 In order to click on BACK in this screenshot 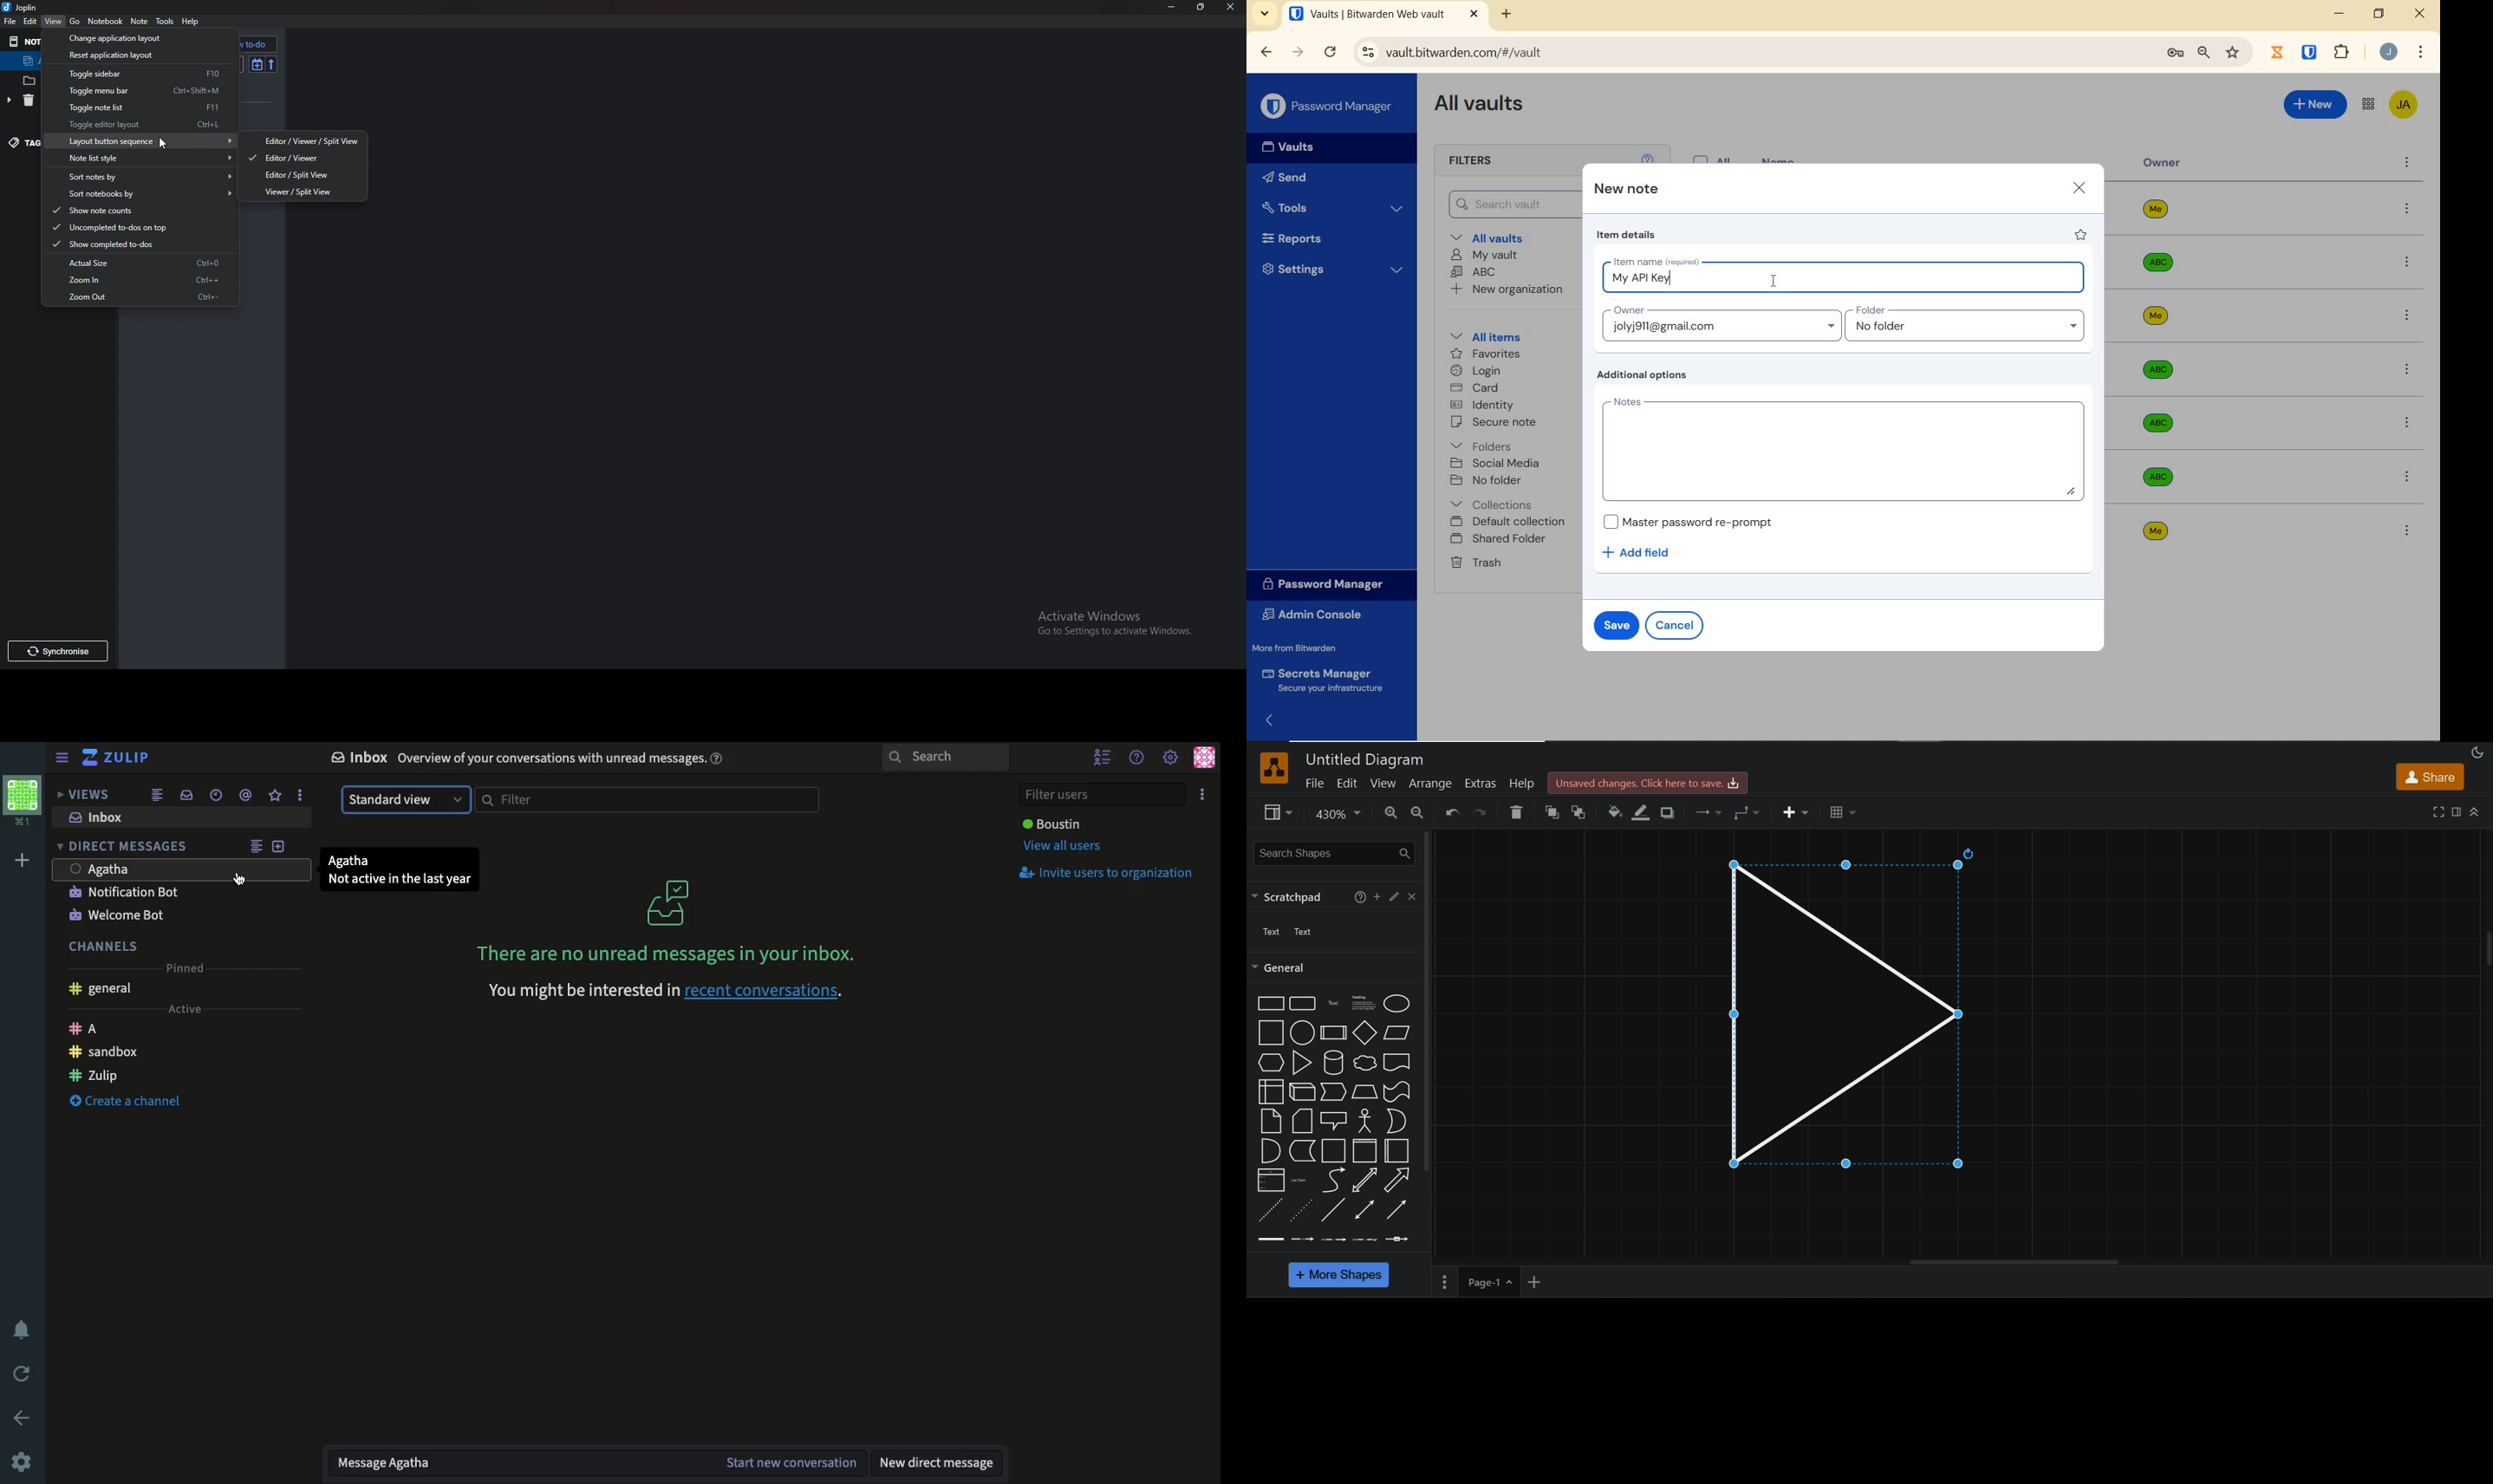, I will do `click(1266, 51)`.